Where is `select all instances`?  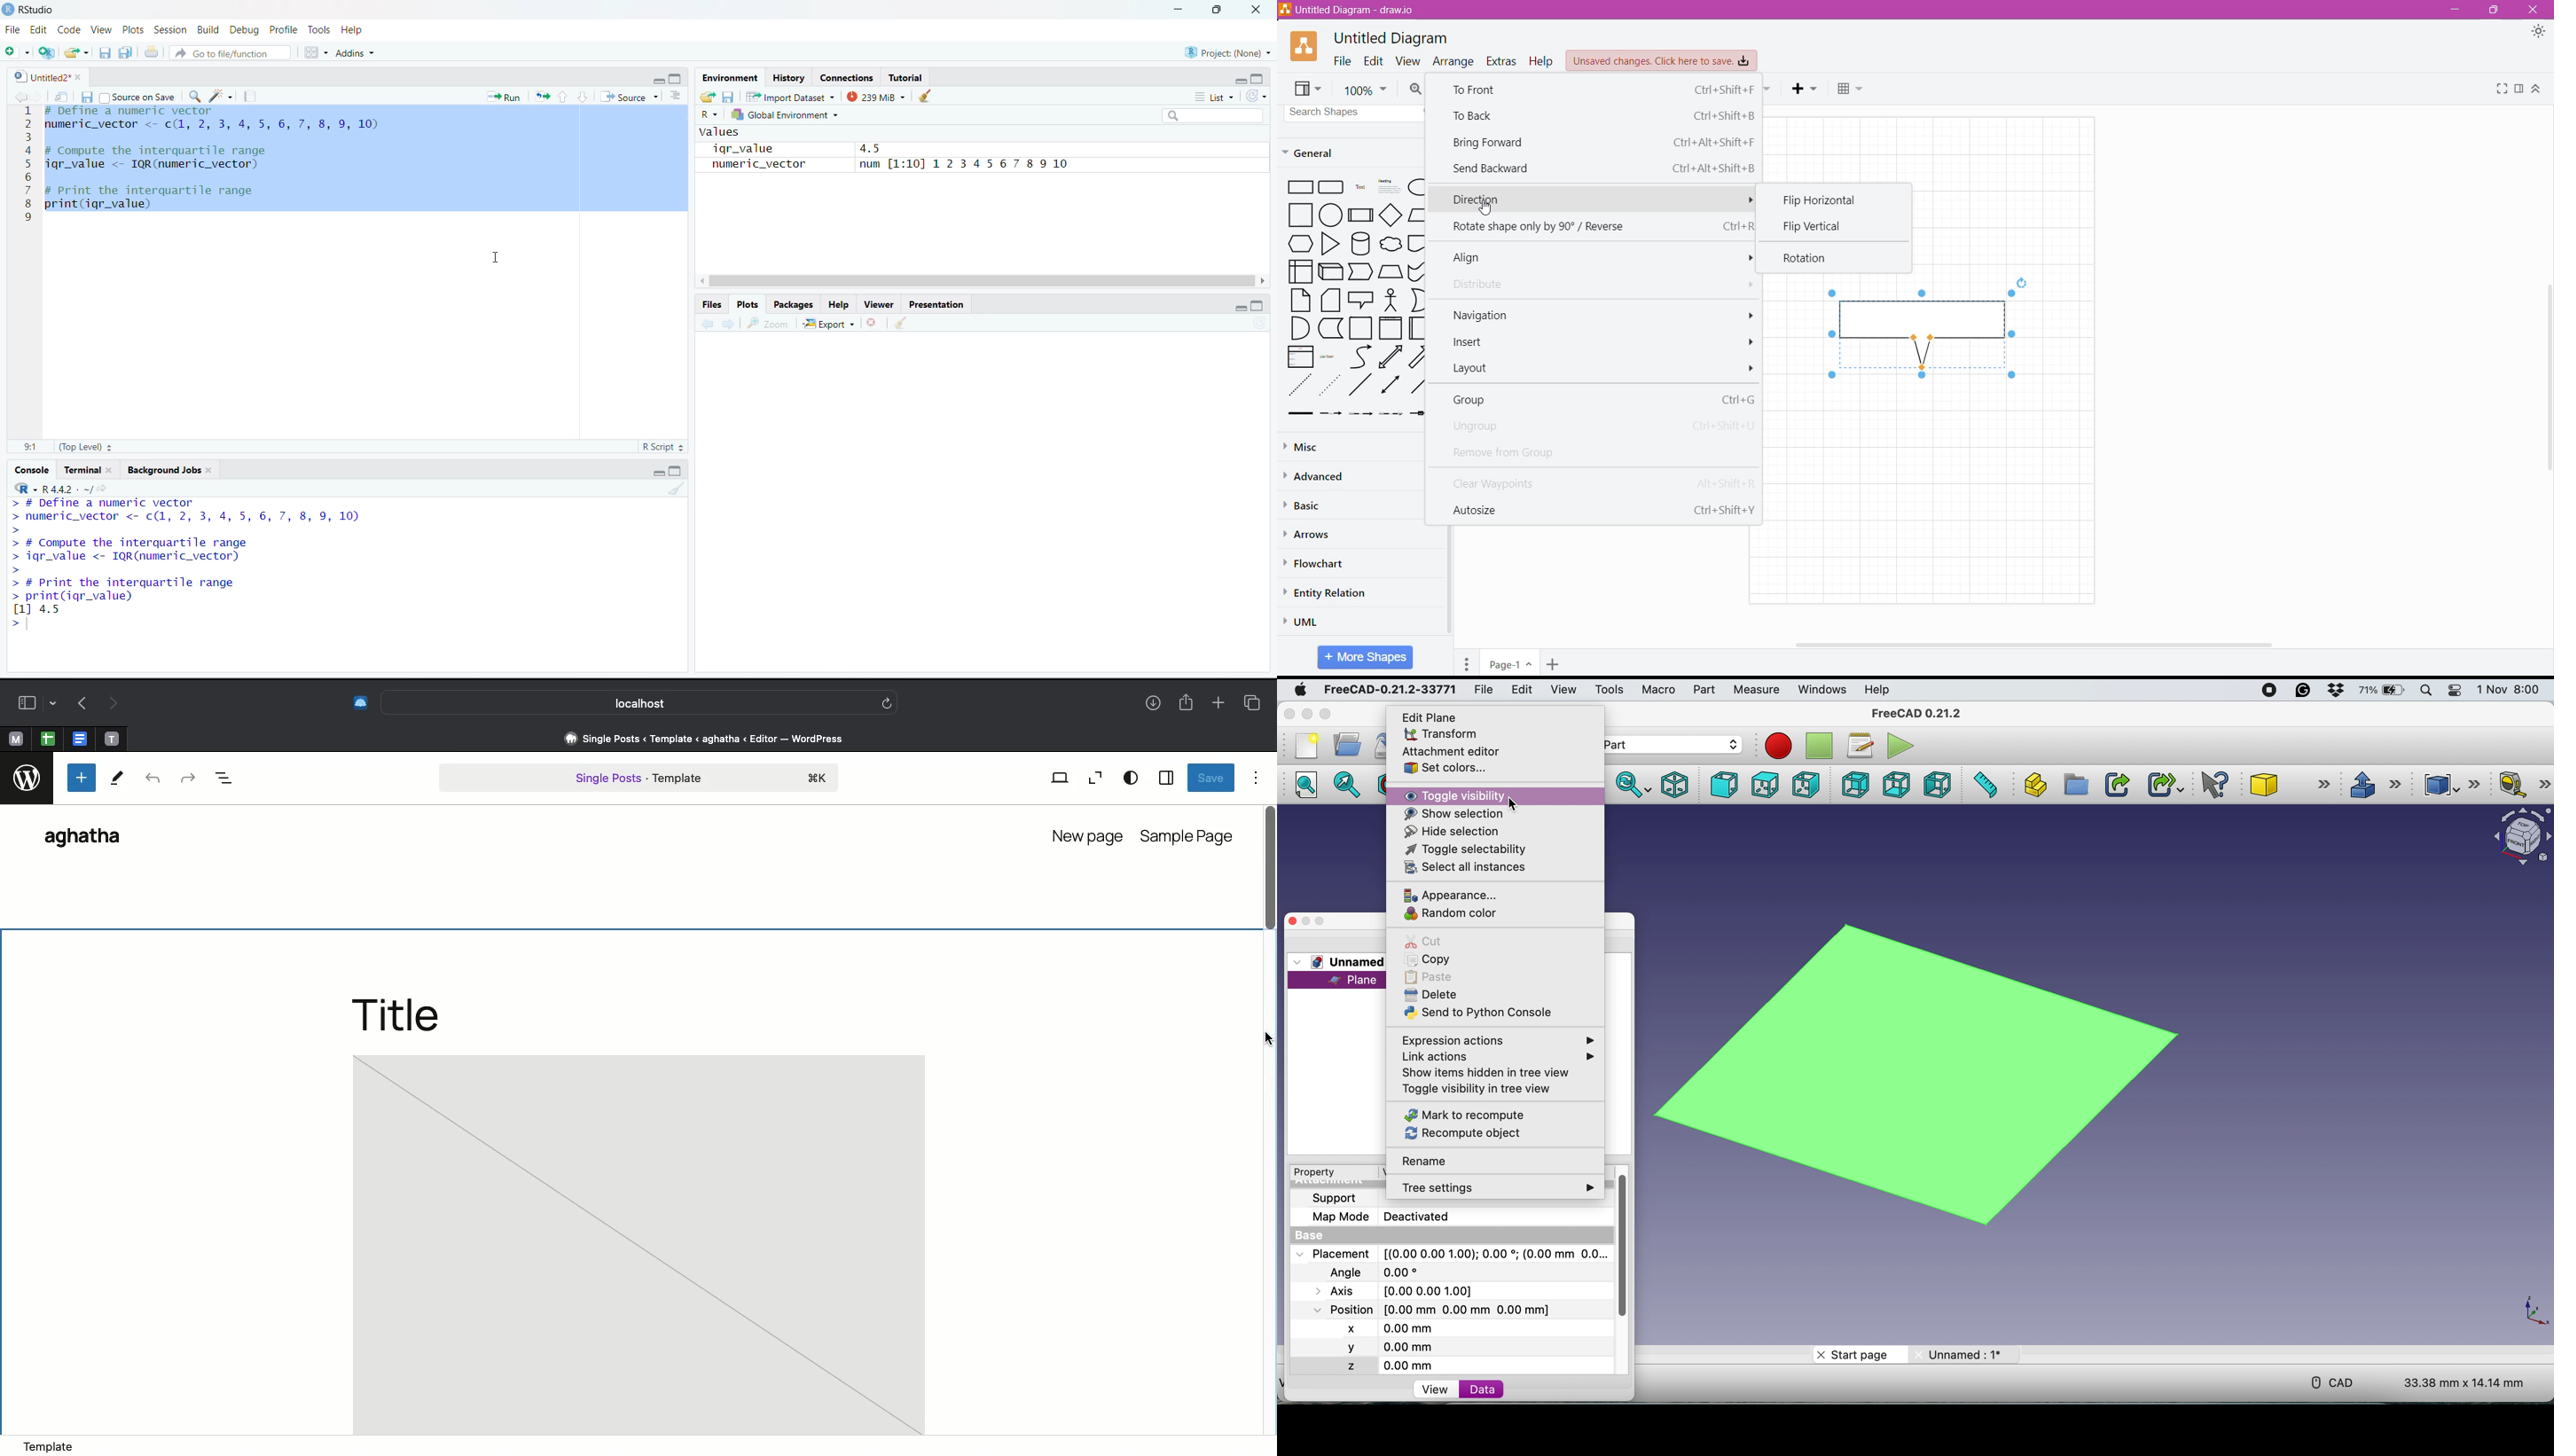
select all instances is located at coordinates (1466, 869).